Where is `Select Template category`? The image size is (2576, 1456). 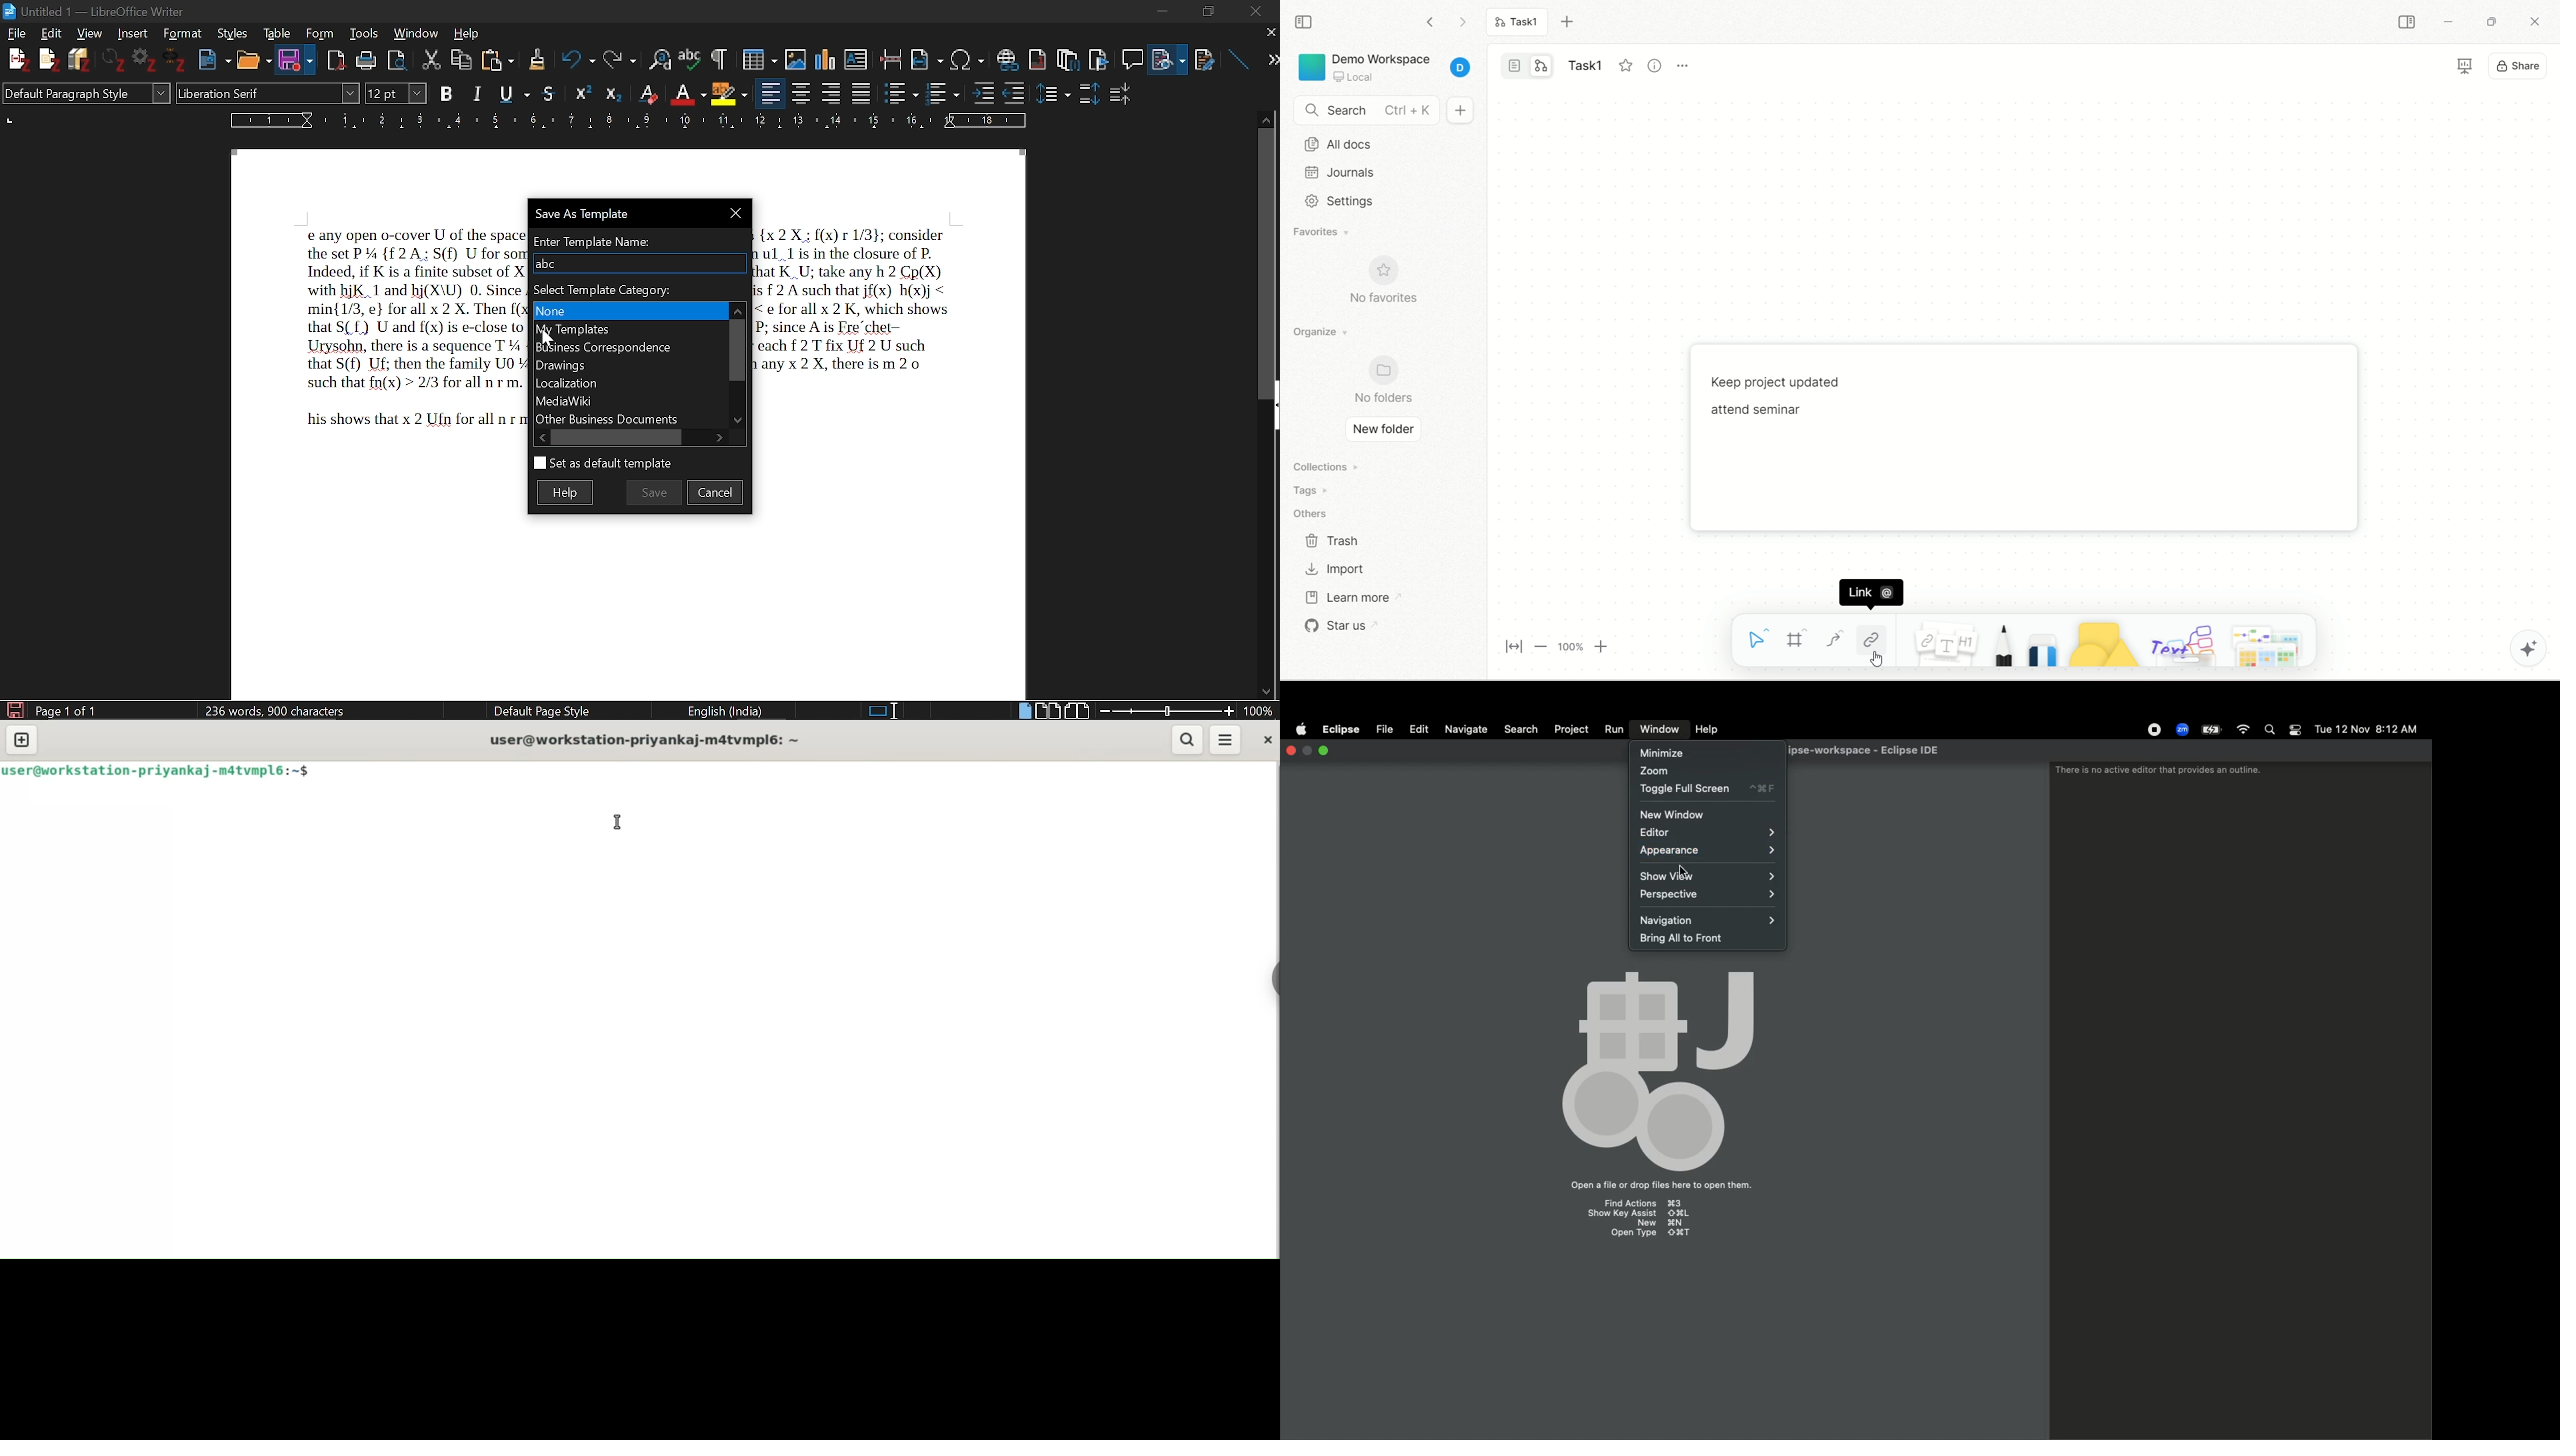 Select Template category is located at coordinates (637, 287).